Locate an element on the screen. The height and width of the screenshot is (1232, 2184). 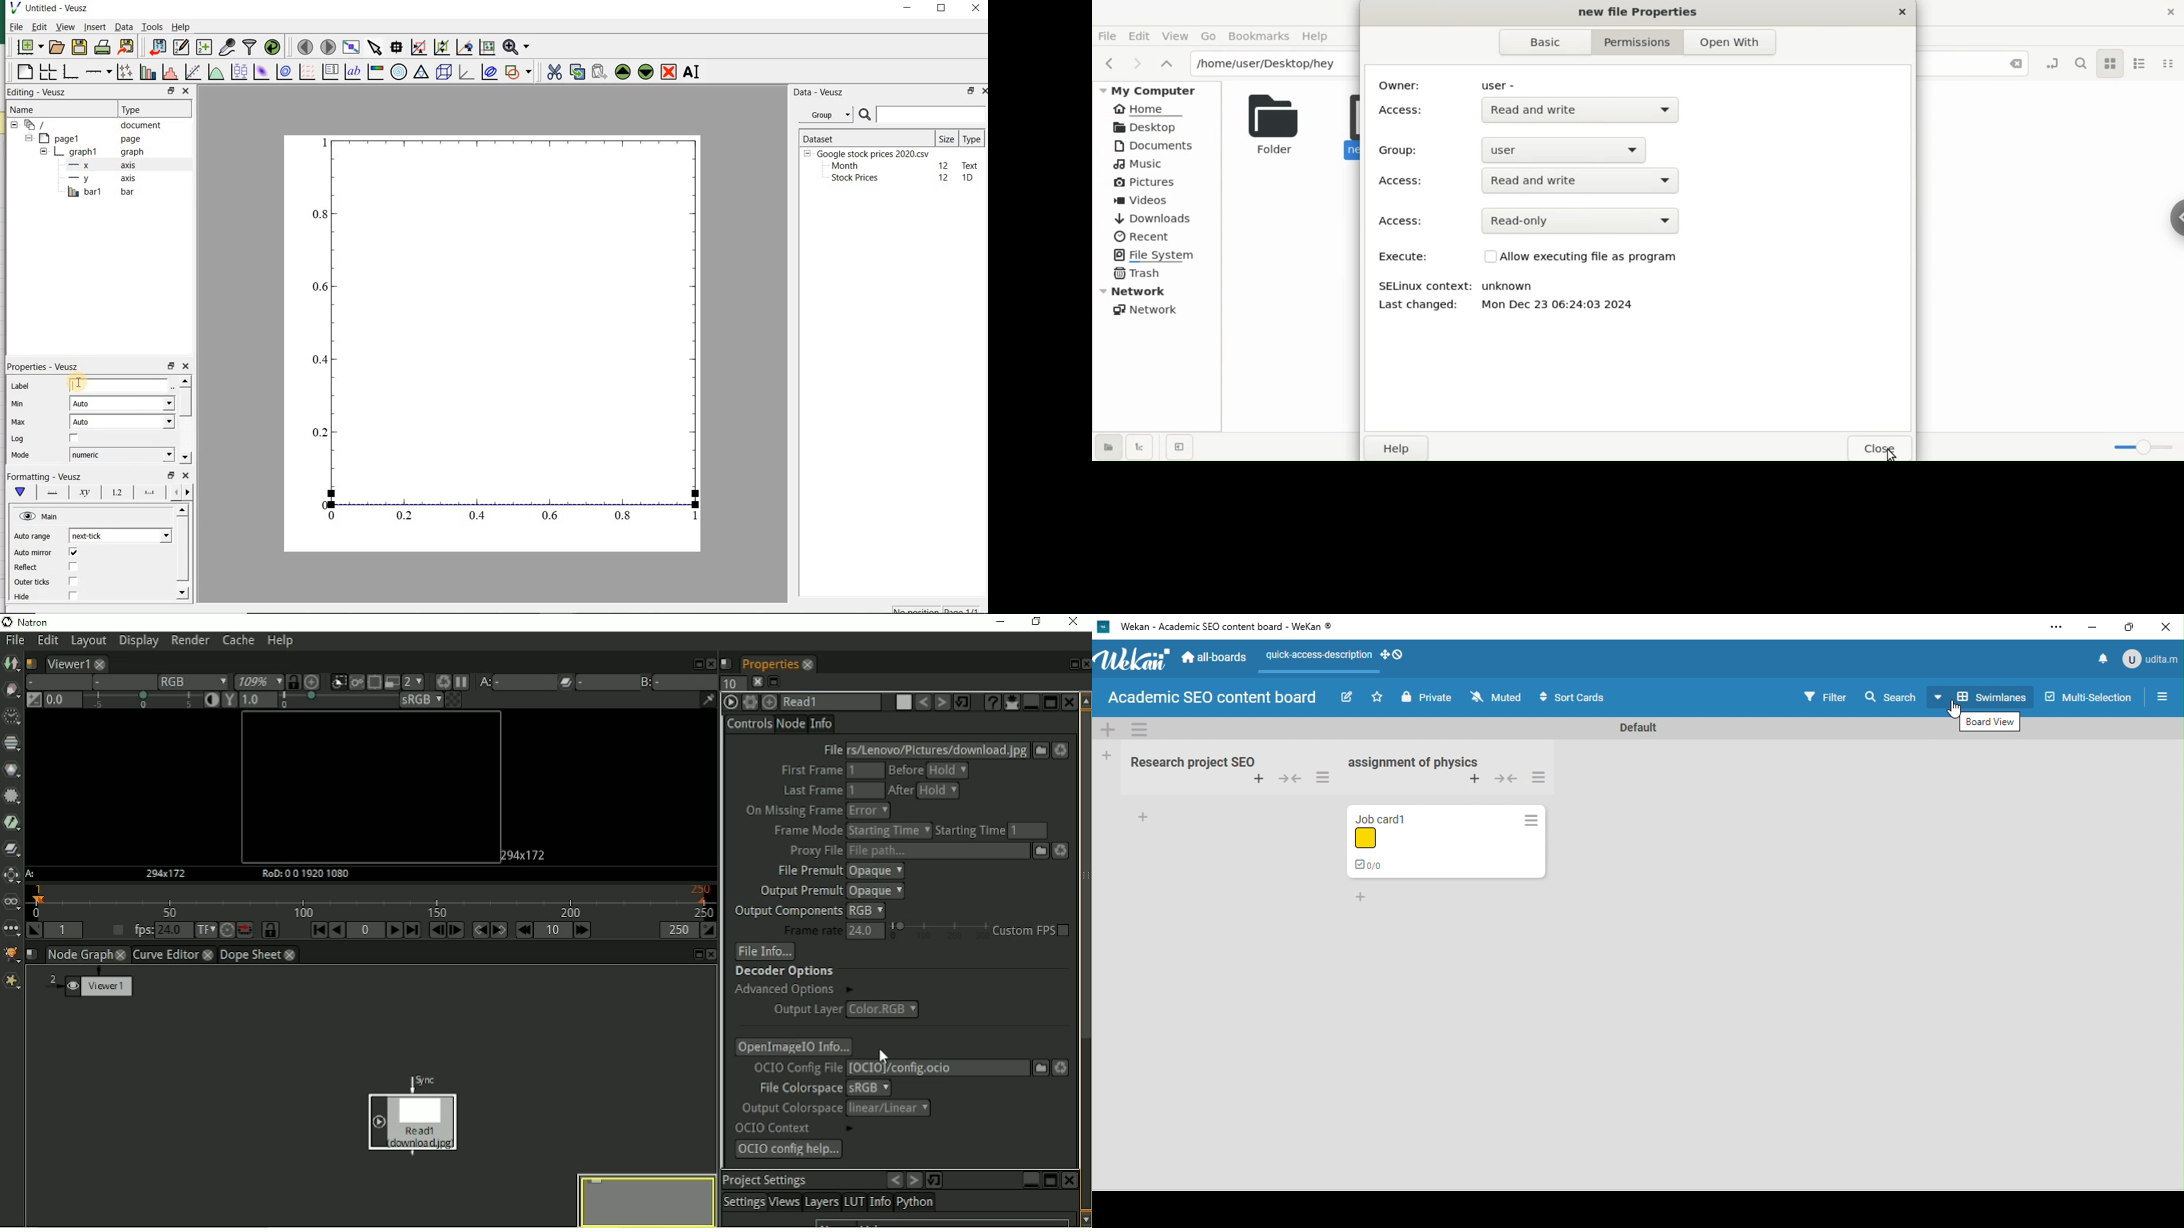
axis label is located at coordinates (83, 492).